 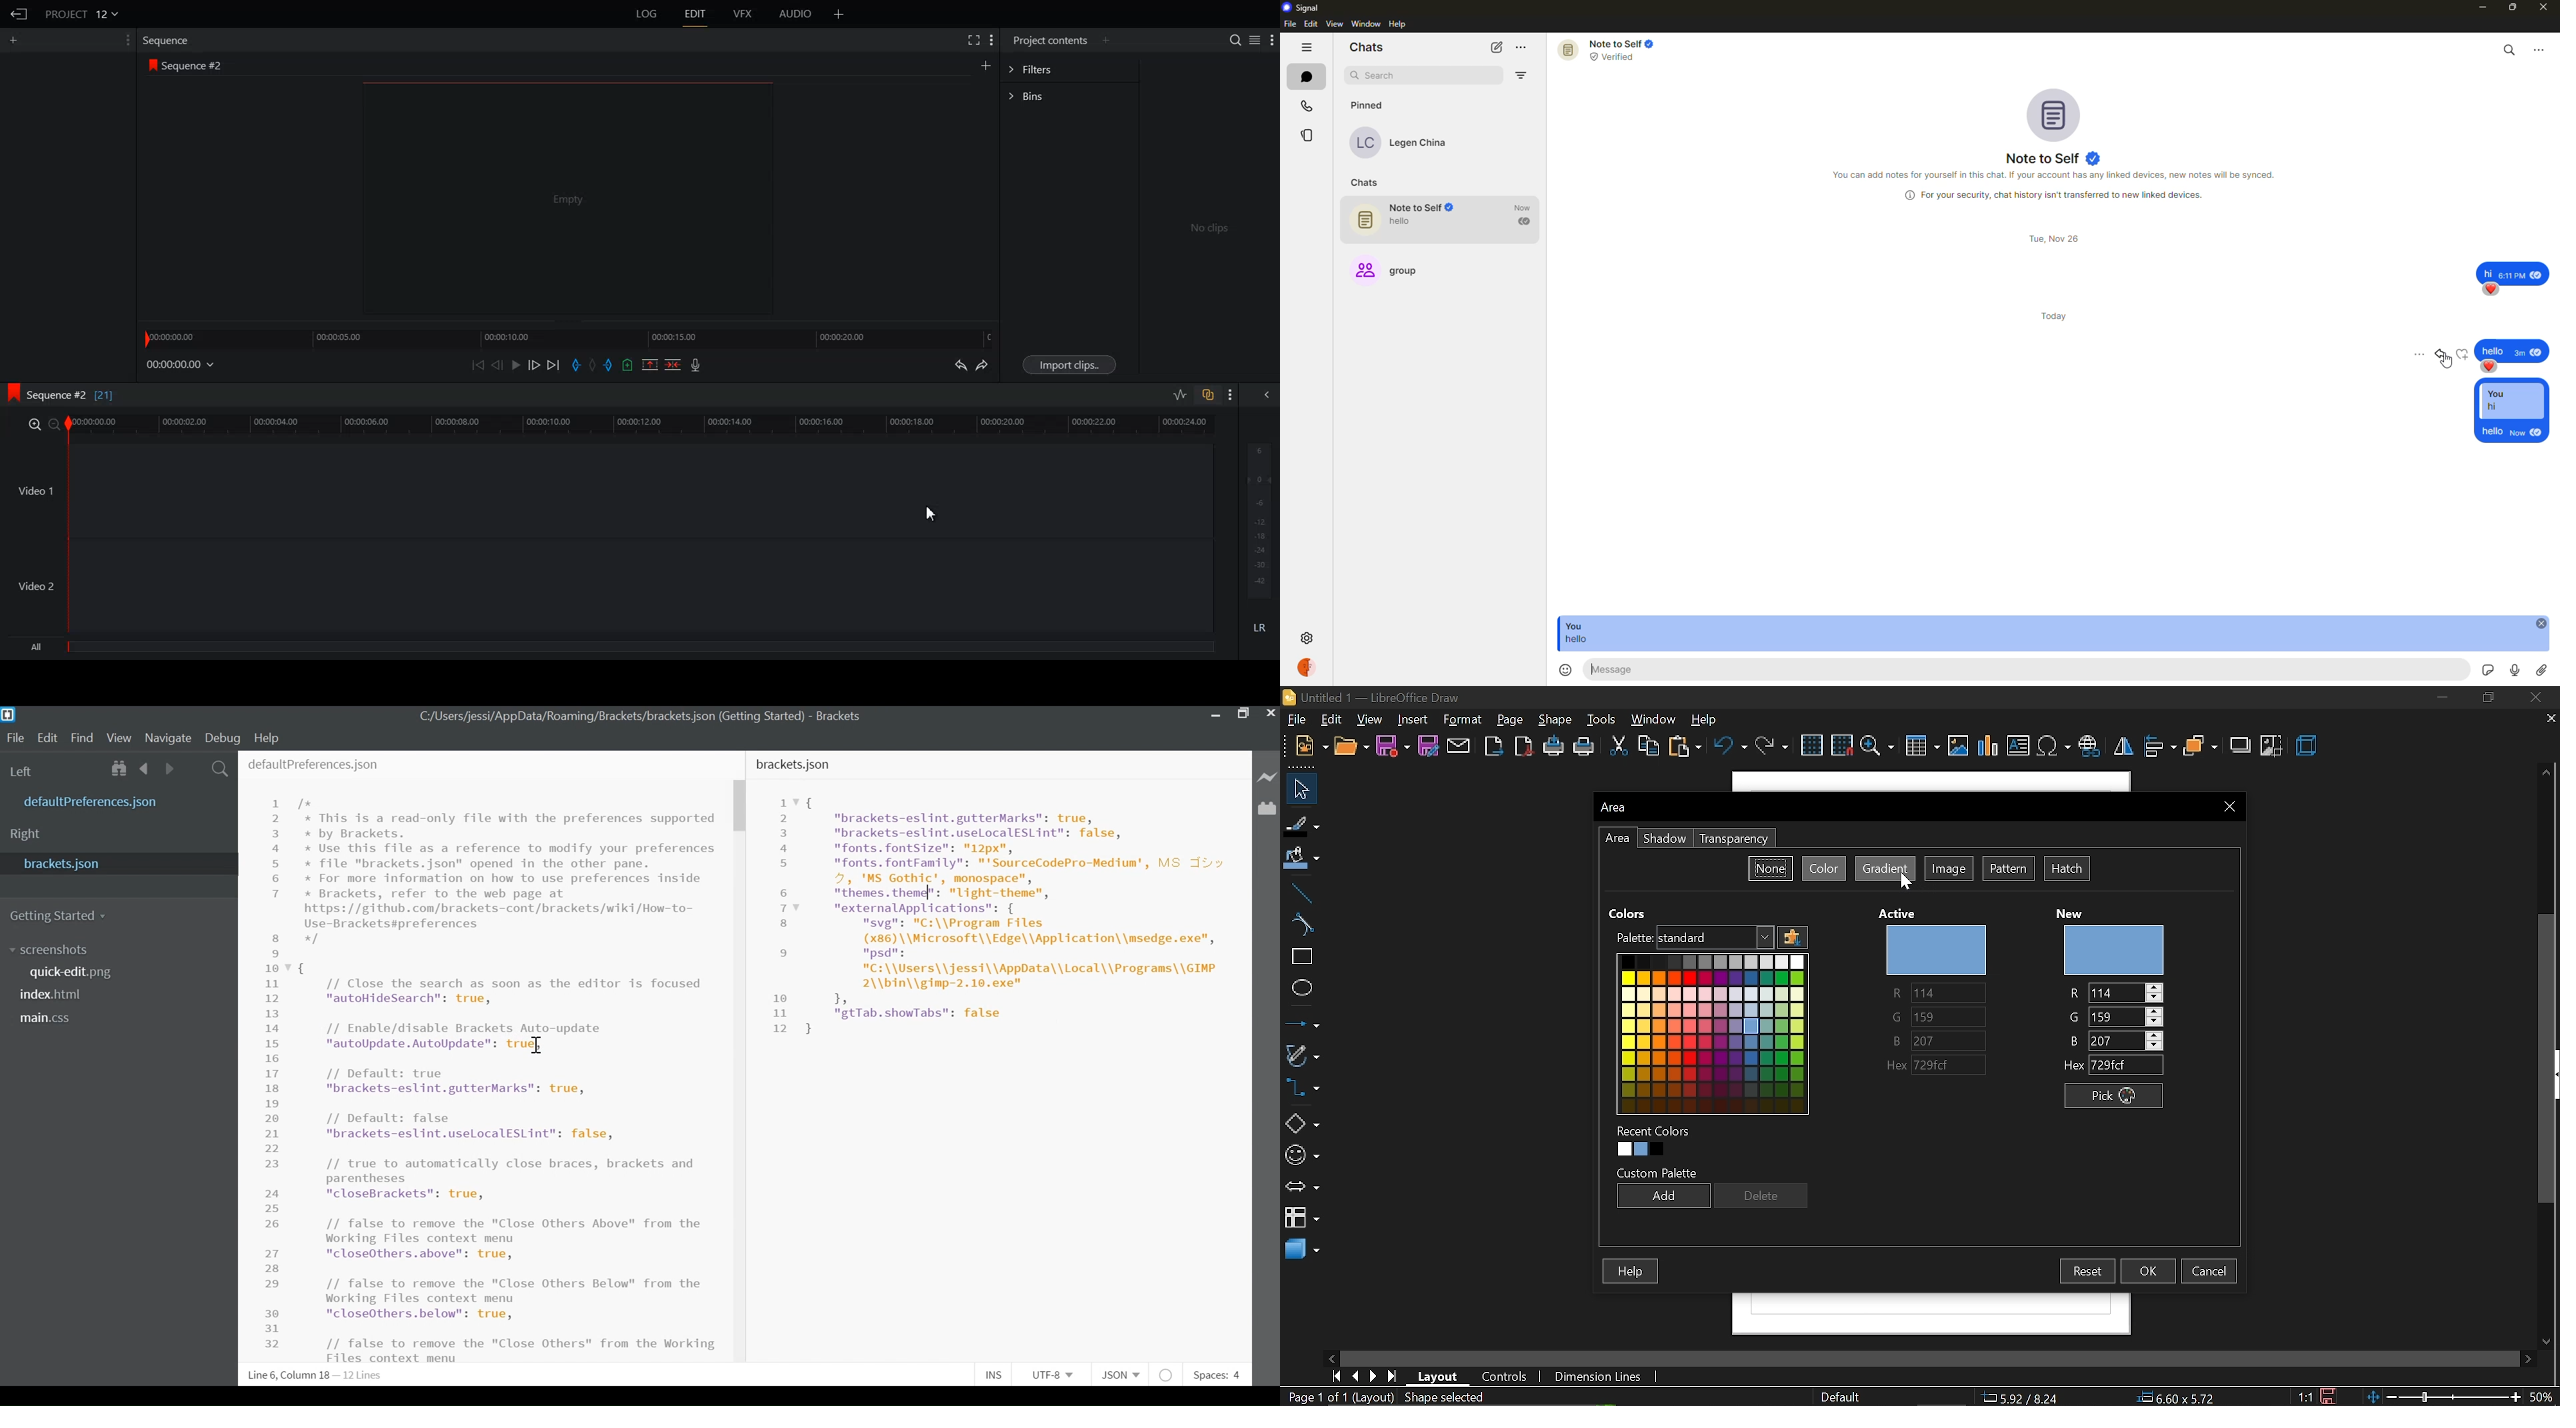 I want to click on Nudge One Frame Back, so click(x=498, y=365).